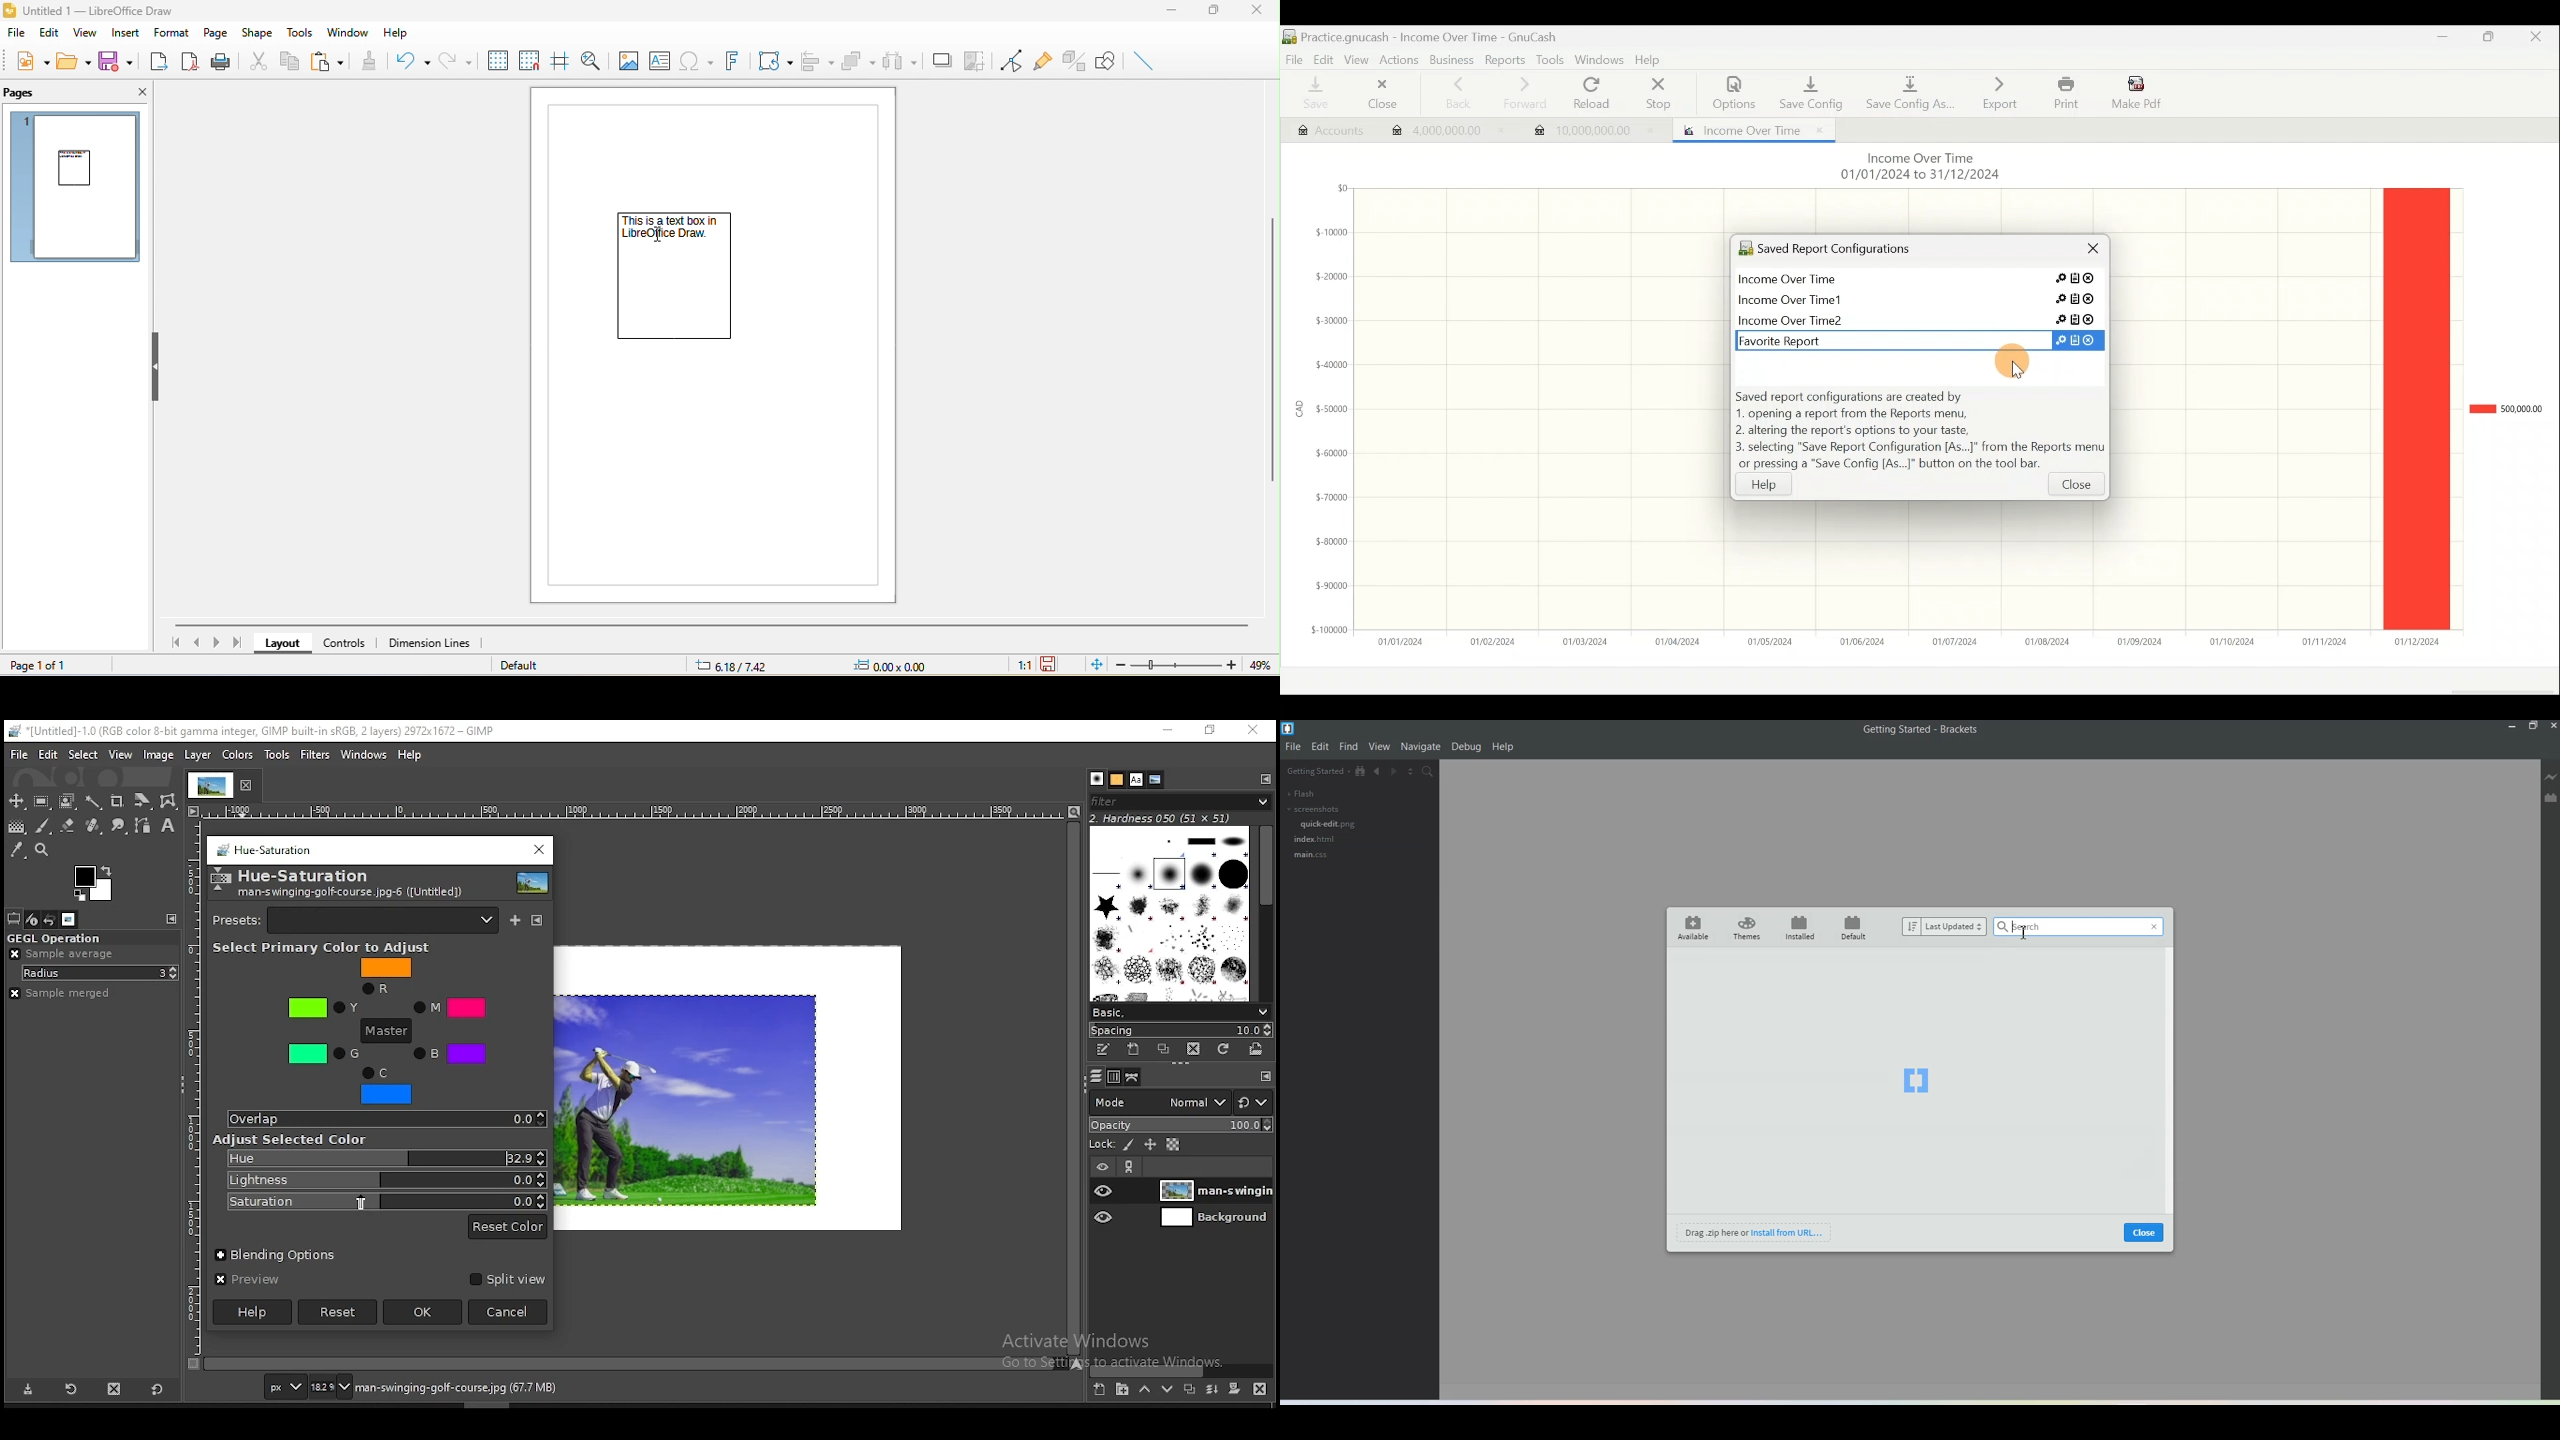 Image resolution: width=2576 pixels, height=1456 pixels. Describe the element at coordinates (1432, 772) in the screenshot. I see `Find In Files` at that location.